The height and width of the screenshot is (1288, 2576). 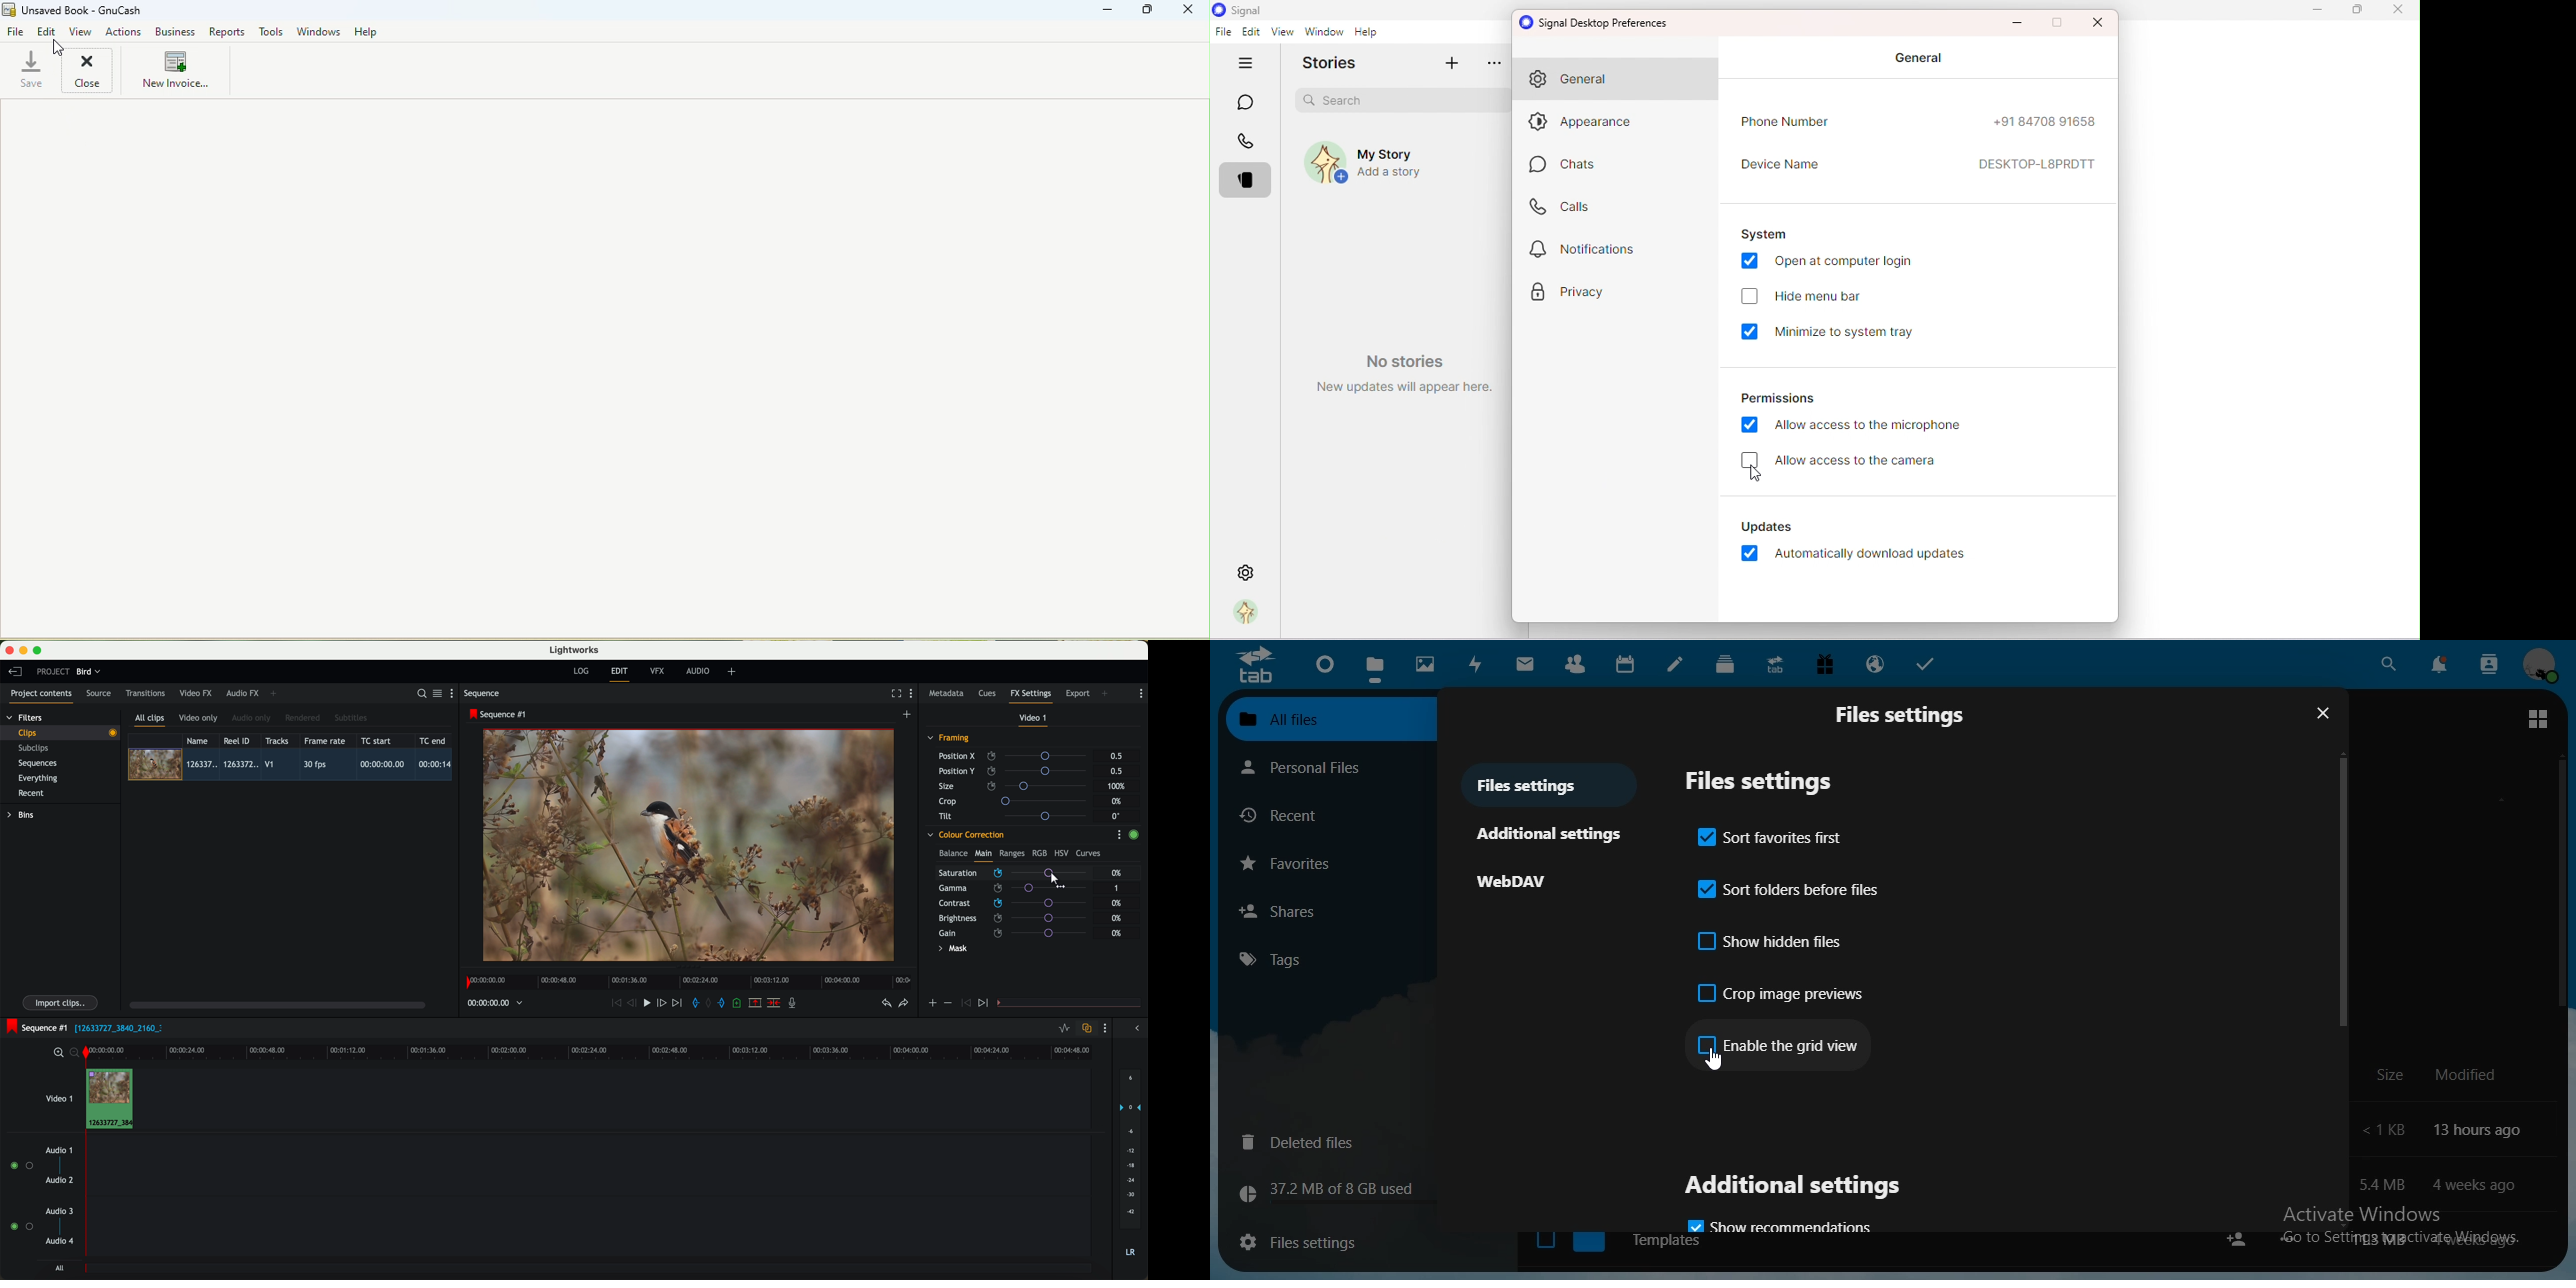 What do you see at coordinates (933, 1004) in the screenshot?
I see `icon` at bounding box center [933, 1004].